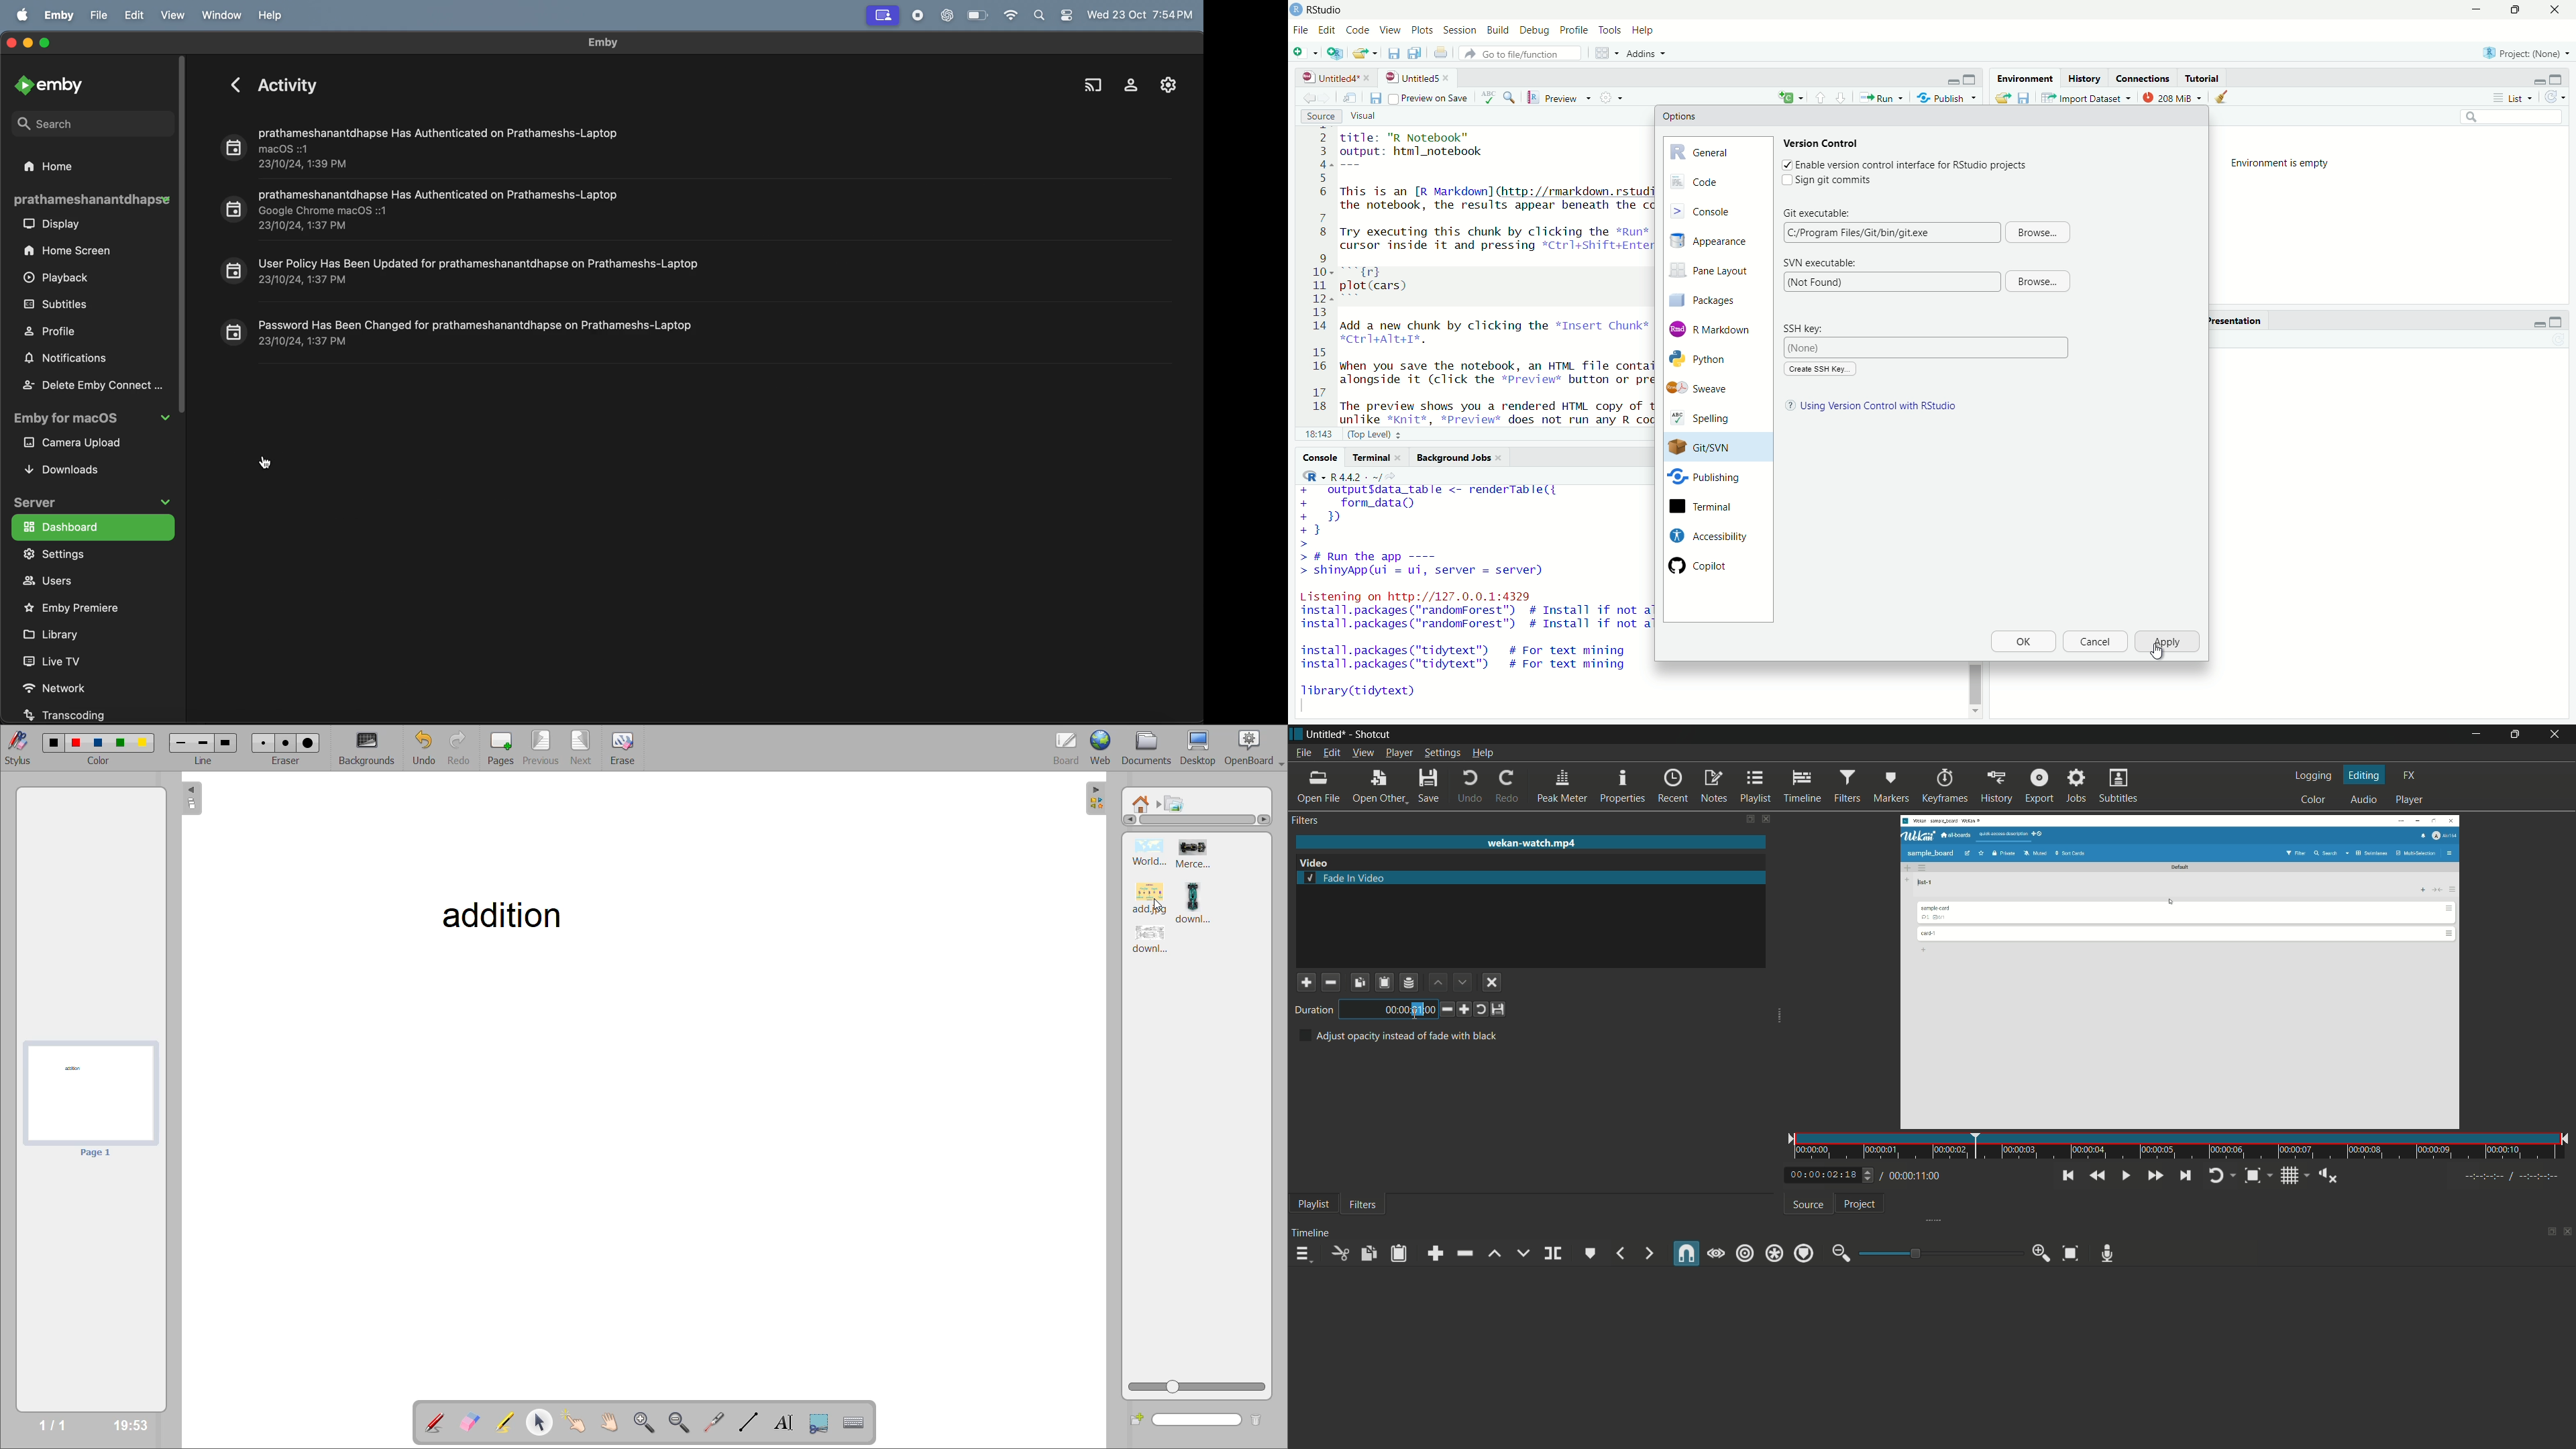 The image size is (2576, 1456). What do you see at coordinates (2219, 97) in the screenshot?
I see `clear object` at bounding box center [2219, 97].